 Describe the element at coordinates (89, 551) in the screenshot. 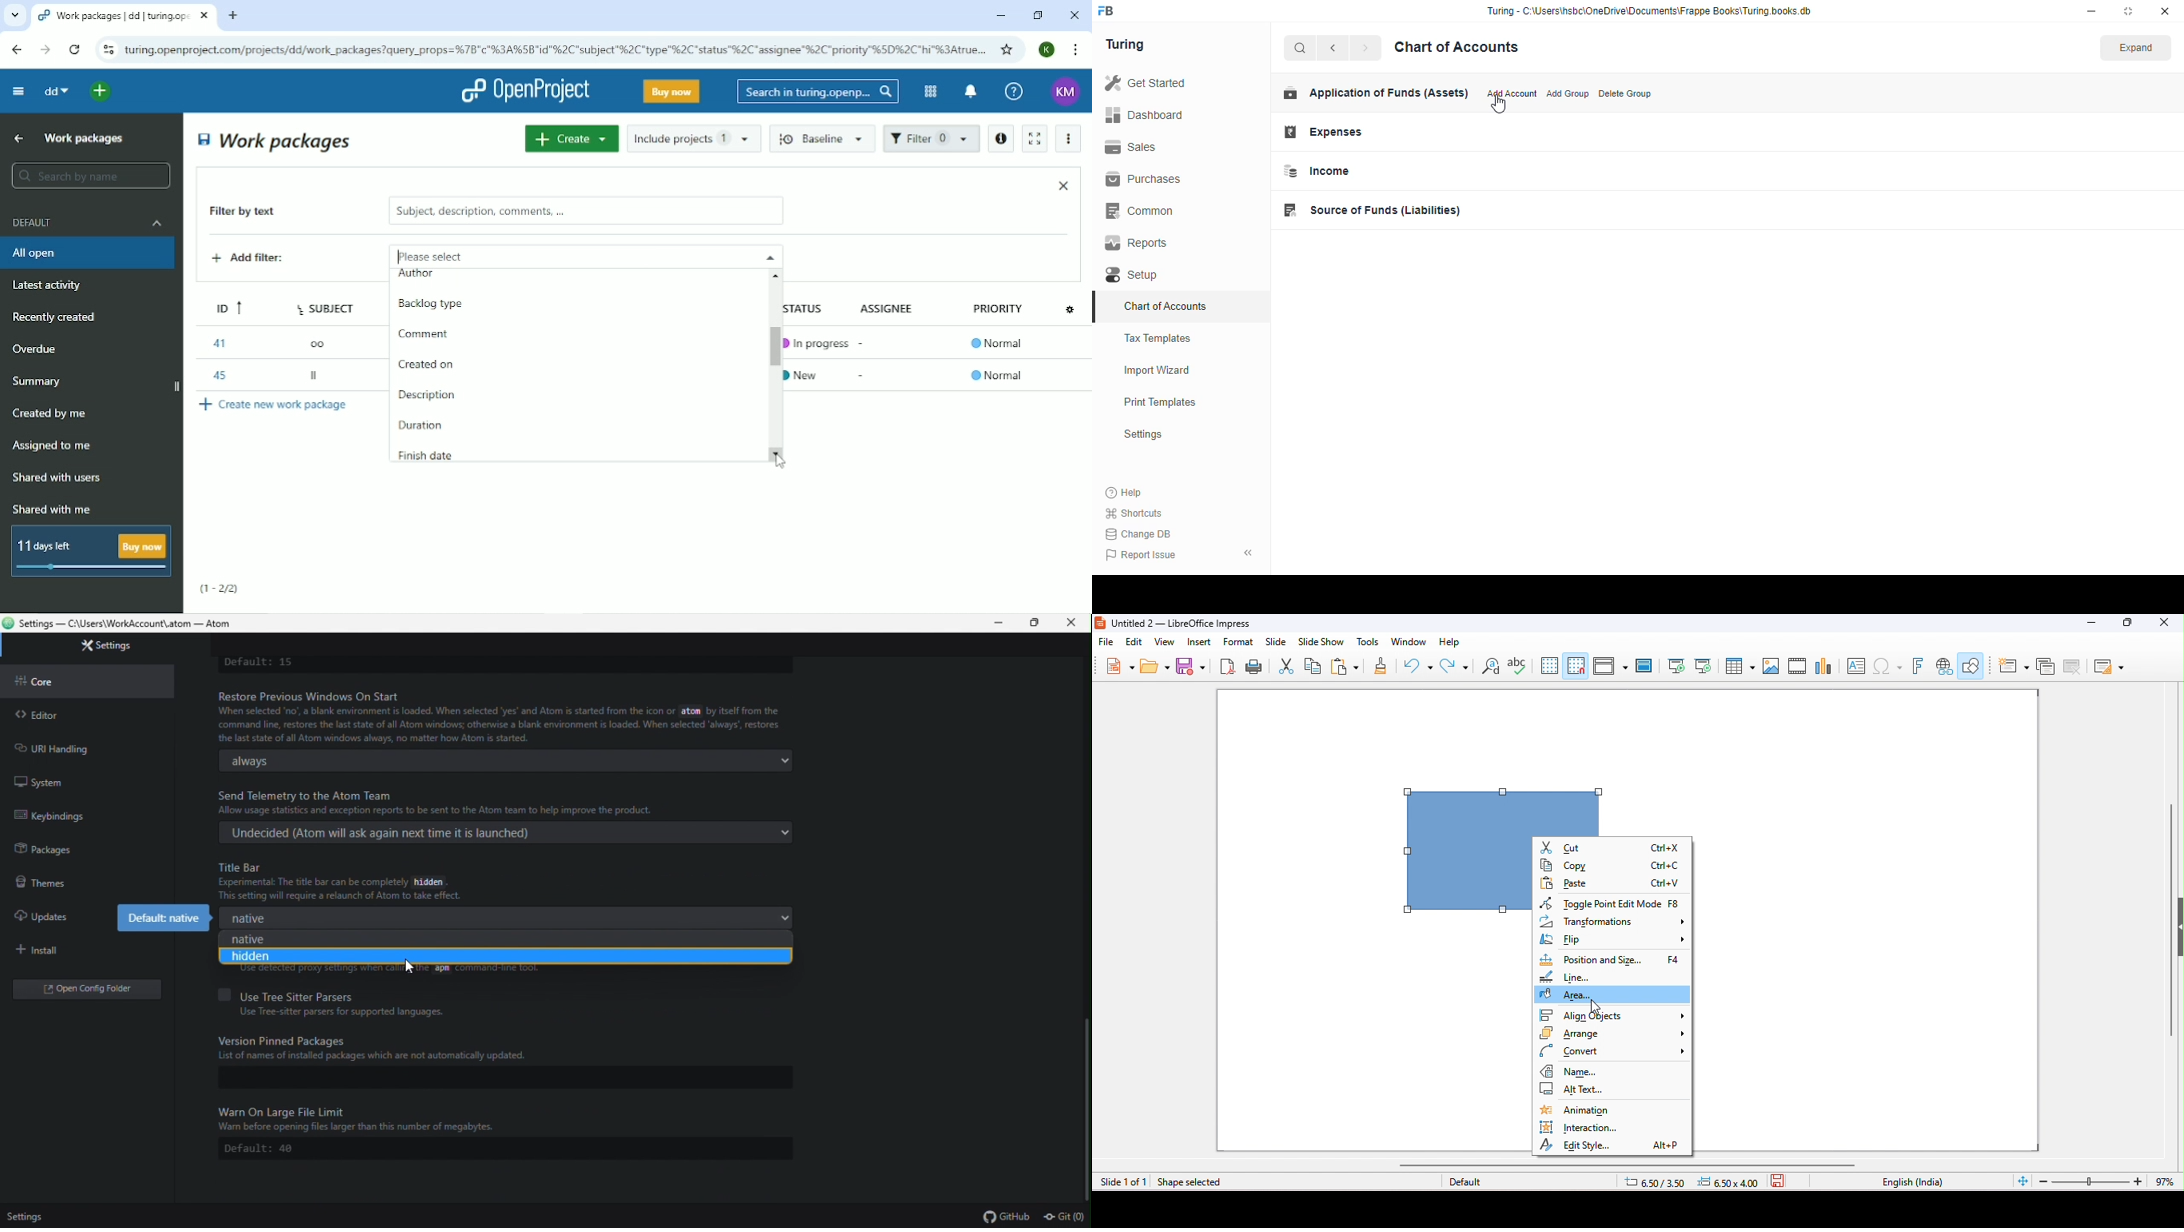

I see `11 days left buy now` at that location.